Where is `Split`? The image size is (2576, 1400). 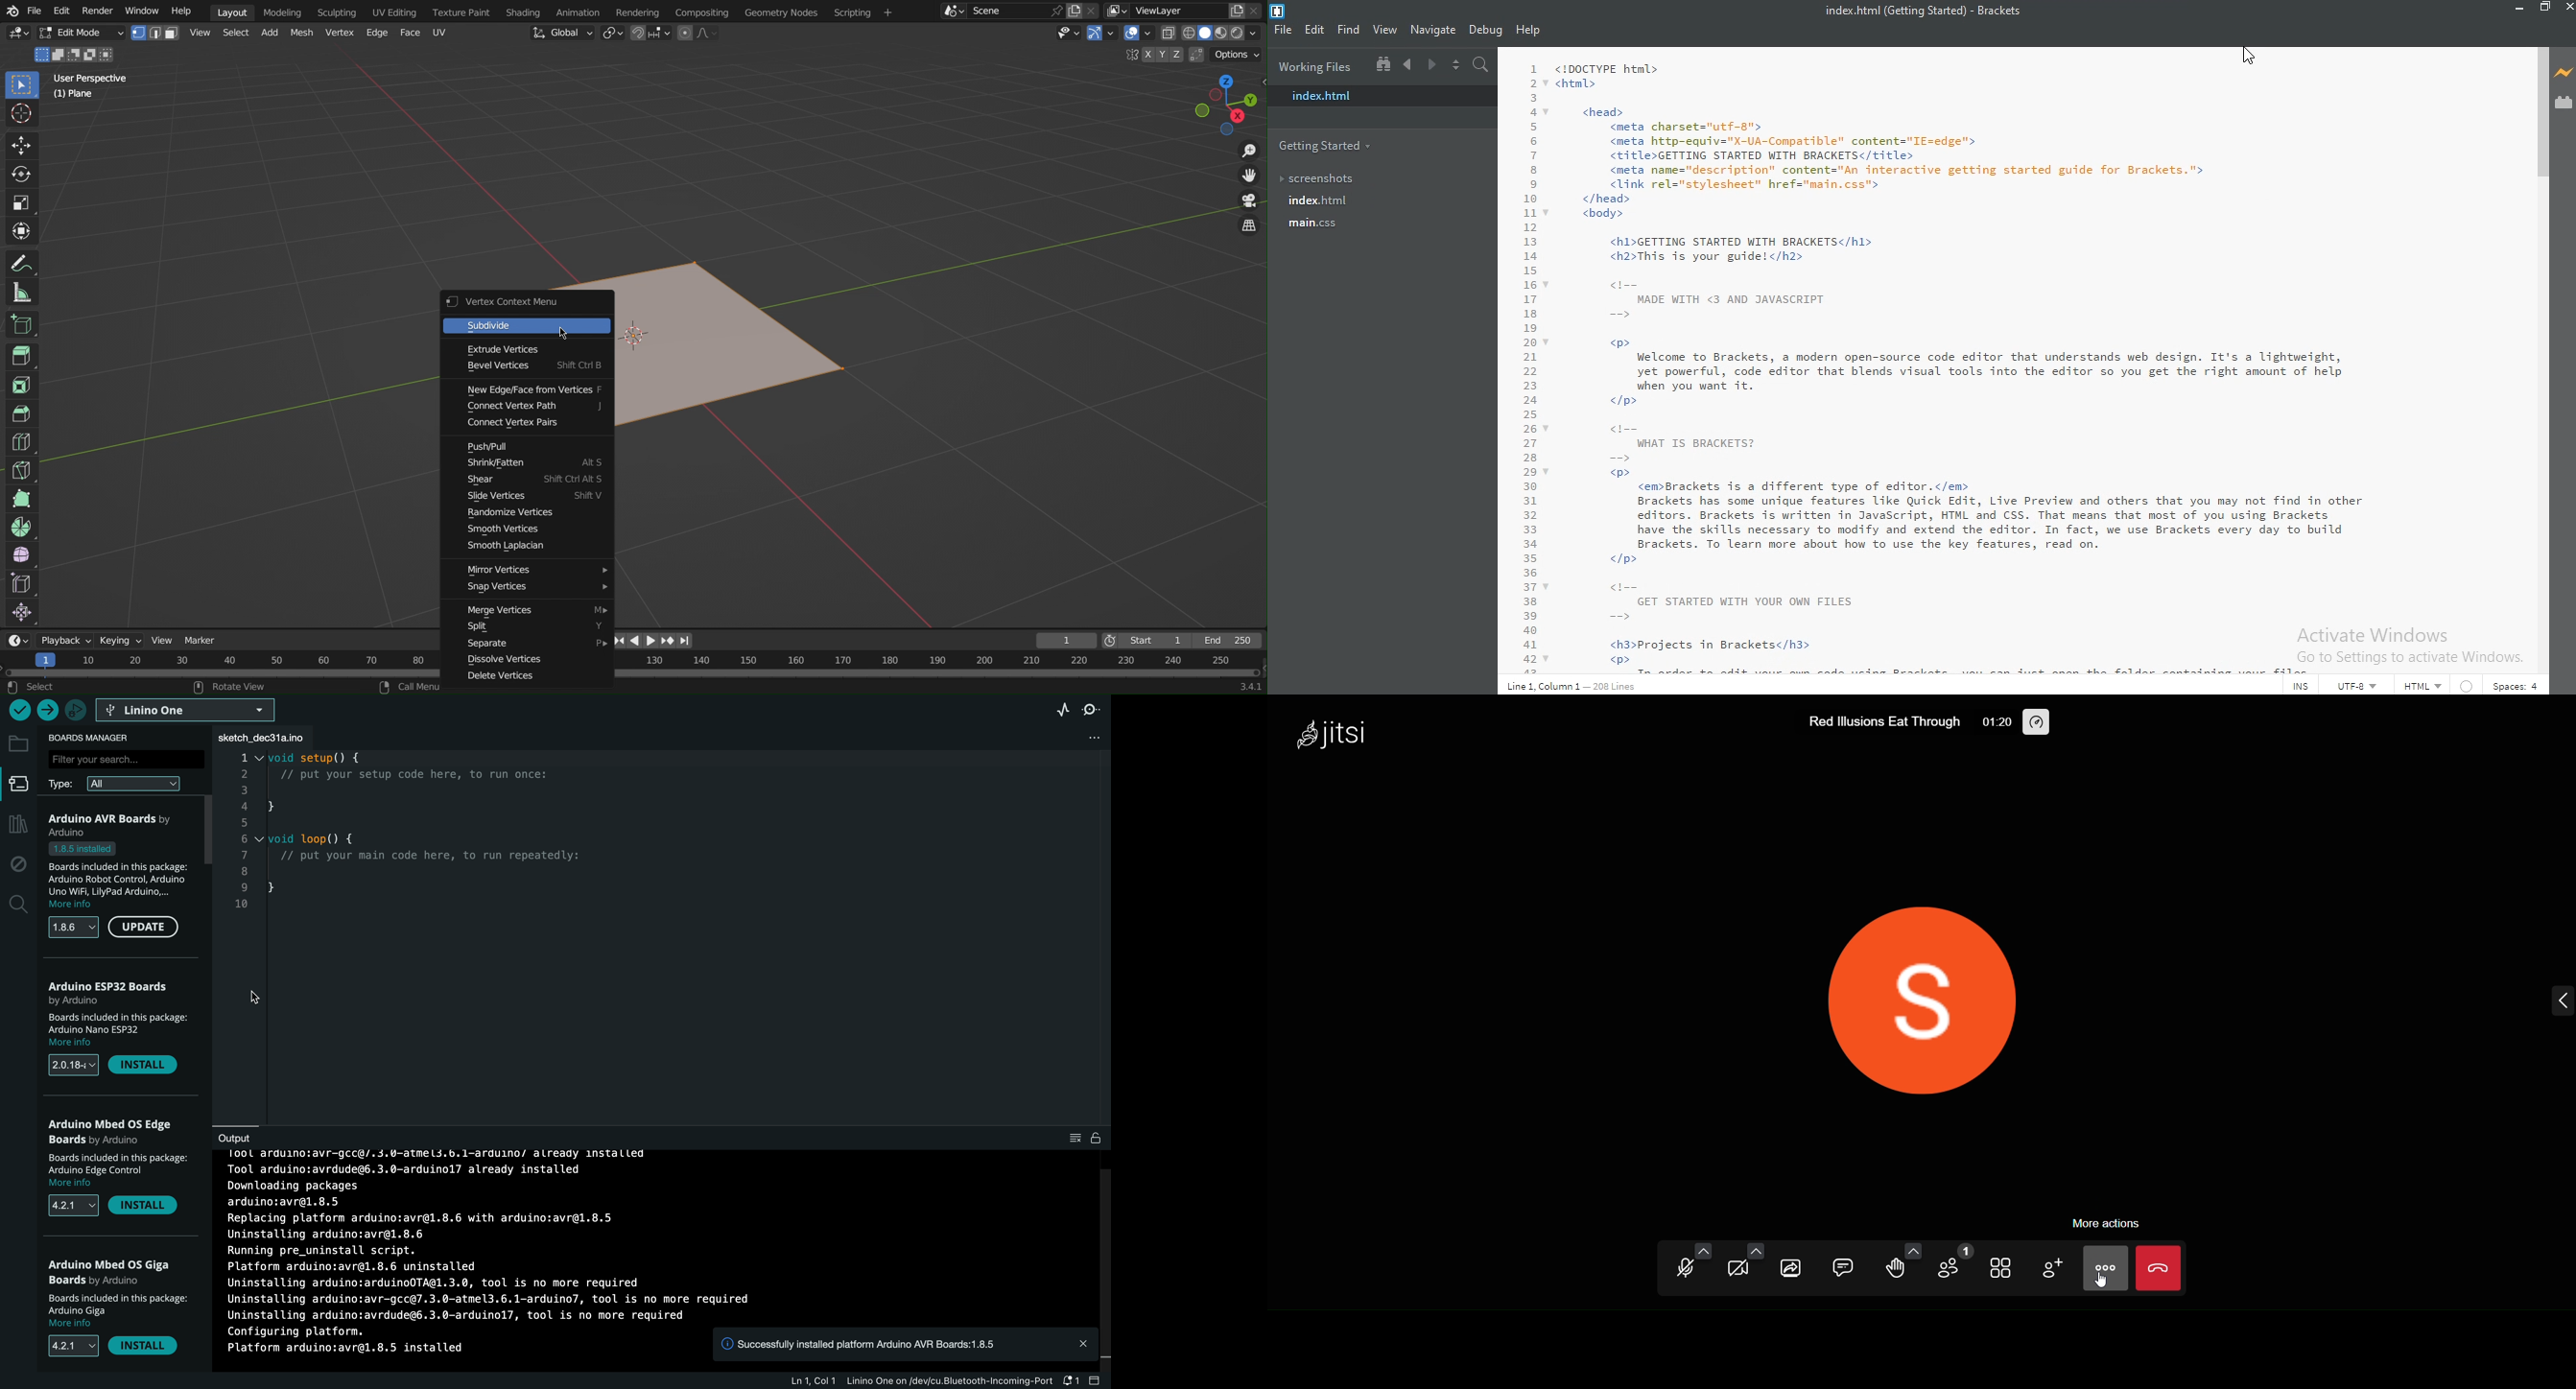 Split is located at coordinates (534, 628).